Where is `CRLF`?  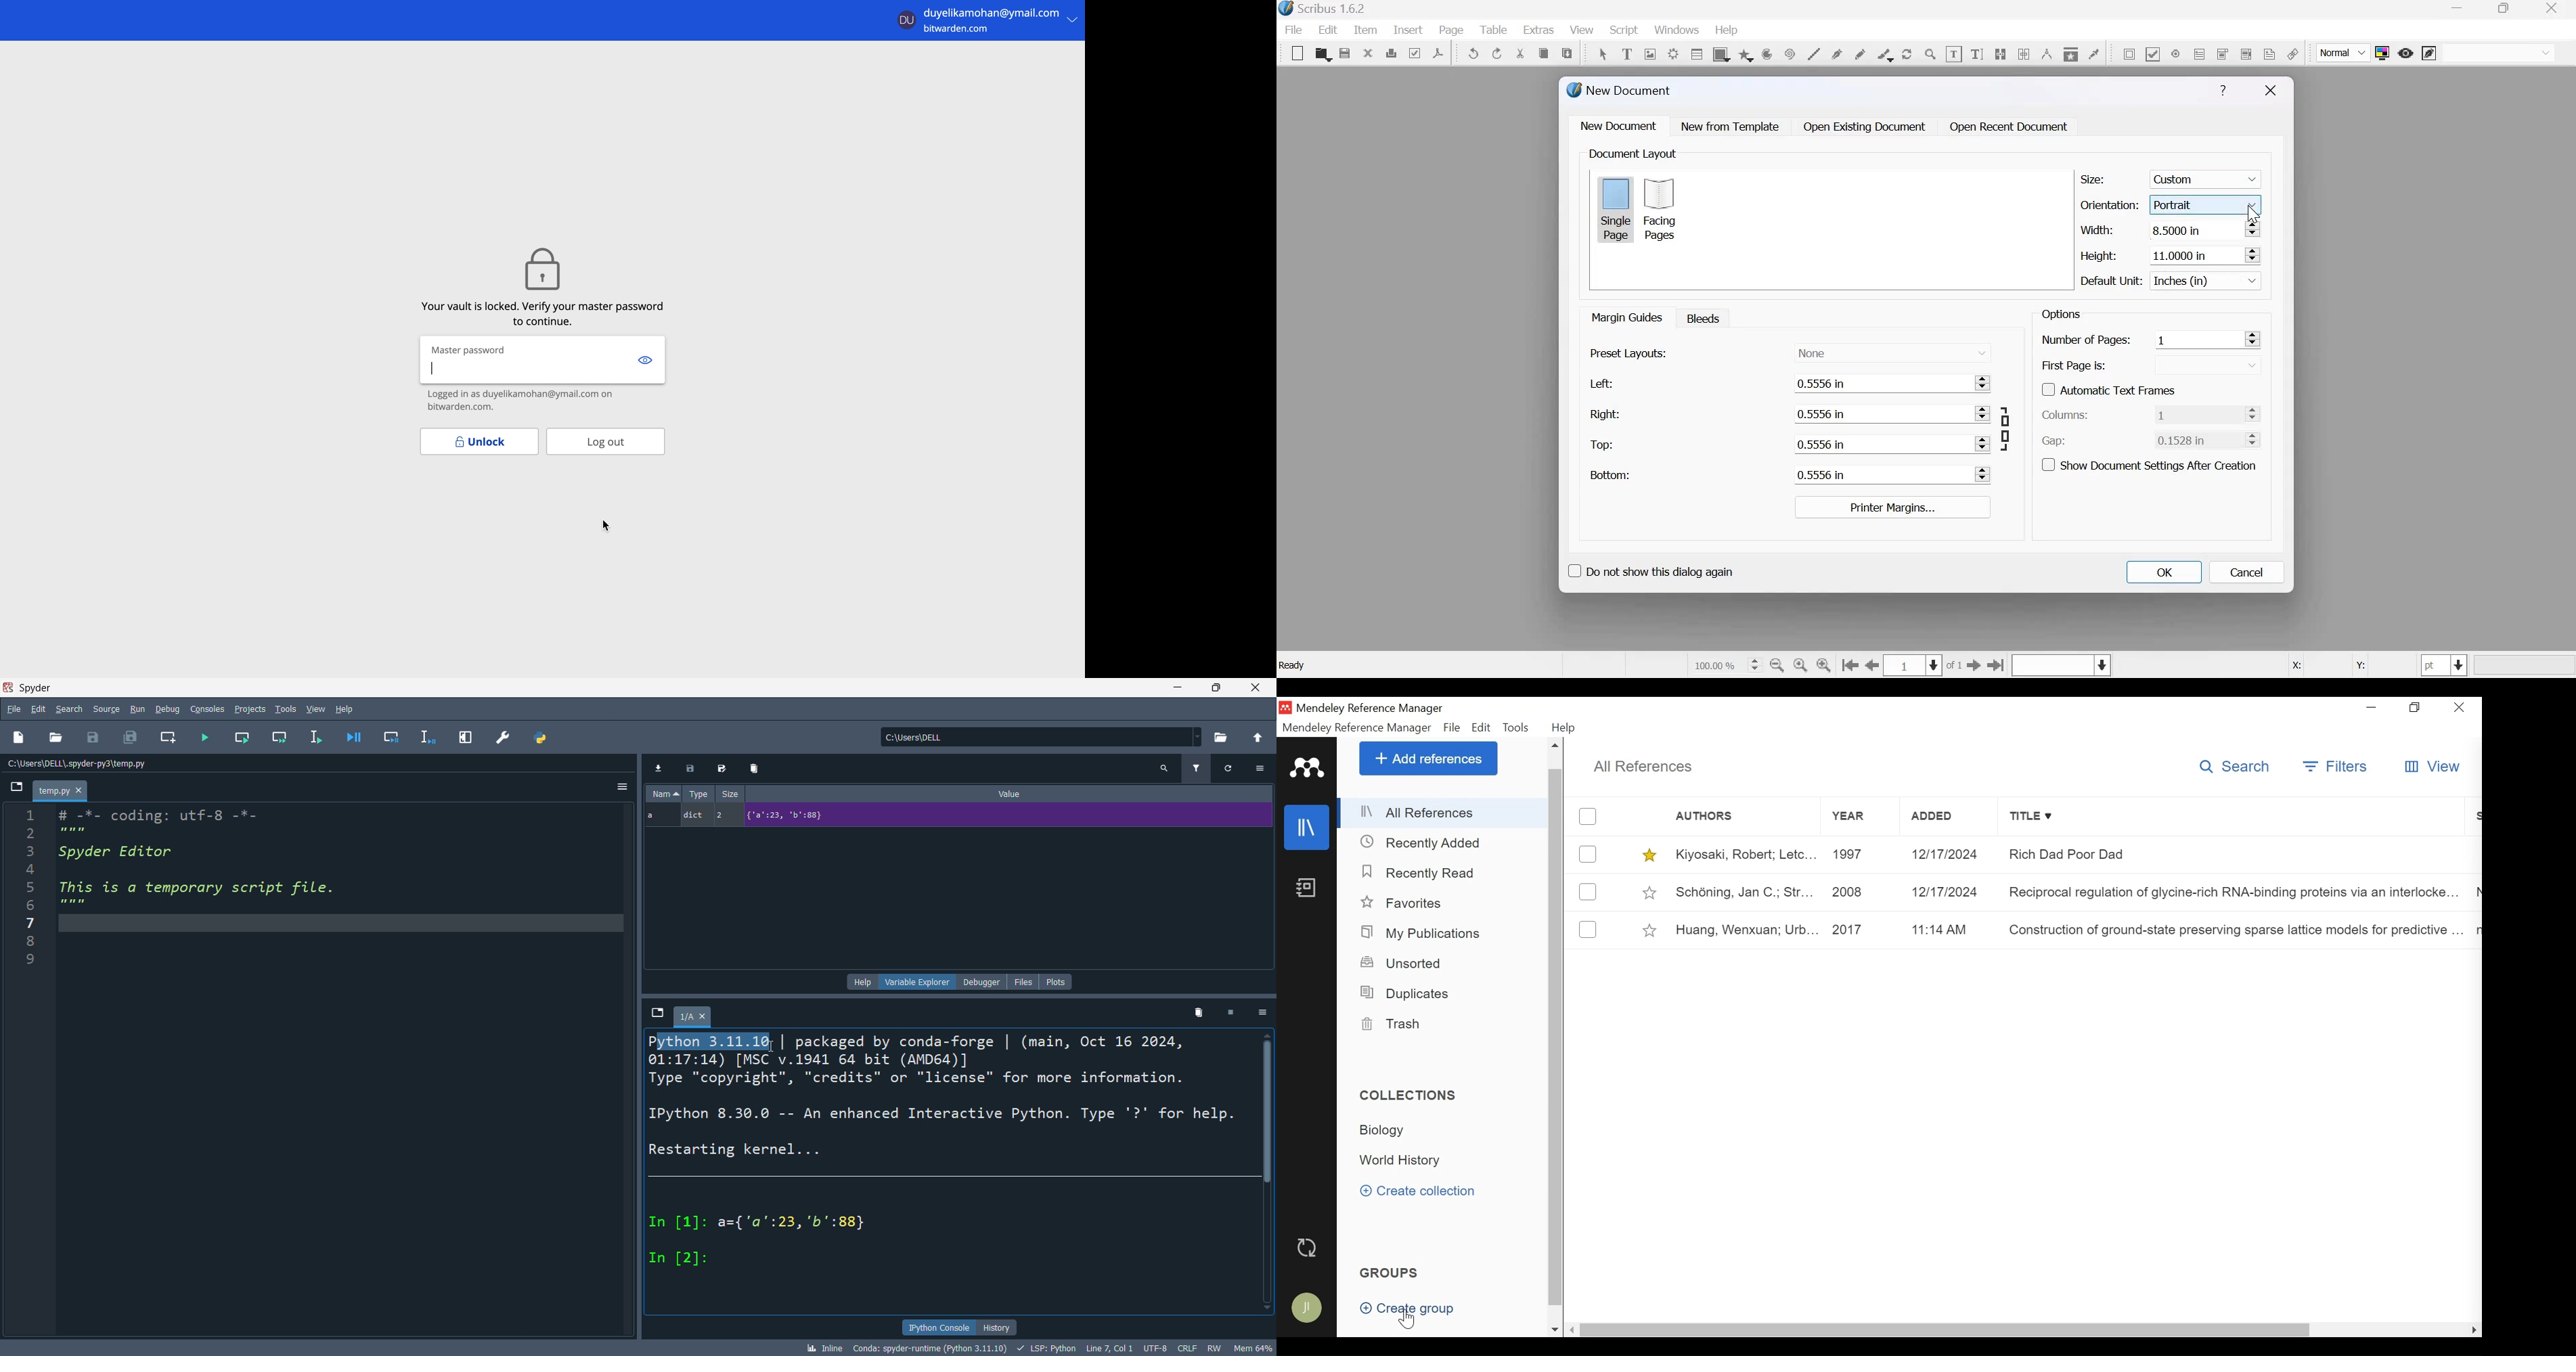
CRLF is located at coordinates (1189, 1347).